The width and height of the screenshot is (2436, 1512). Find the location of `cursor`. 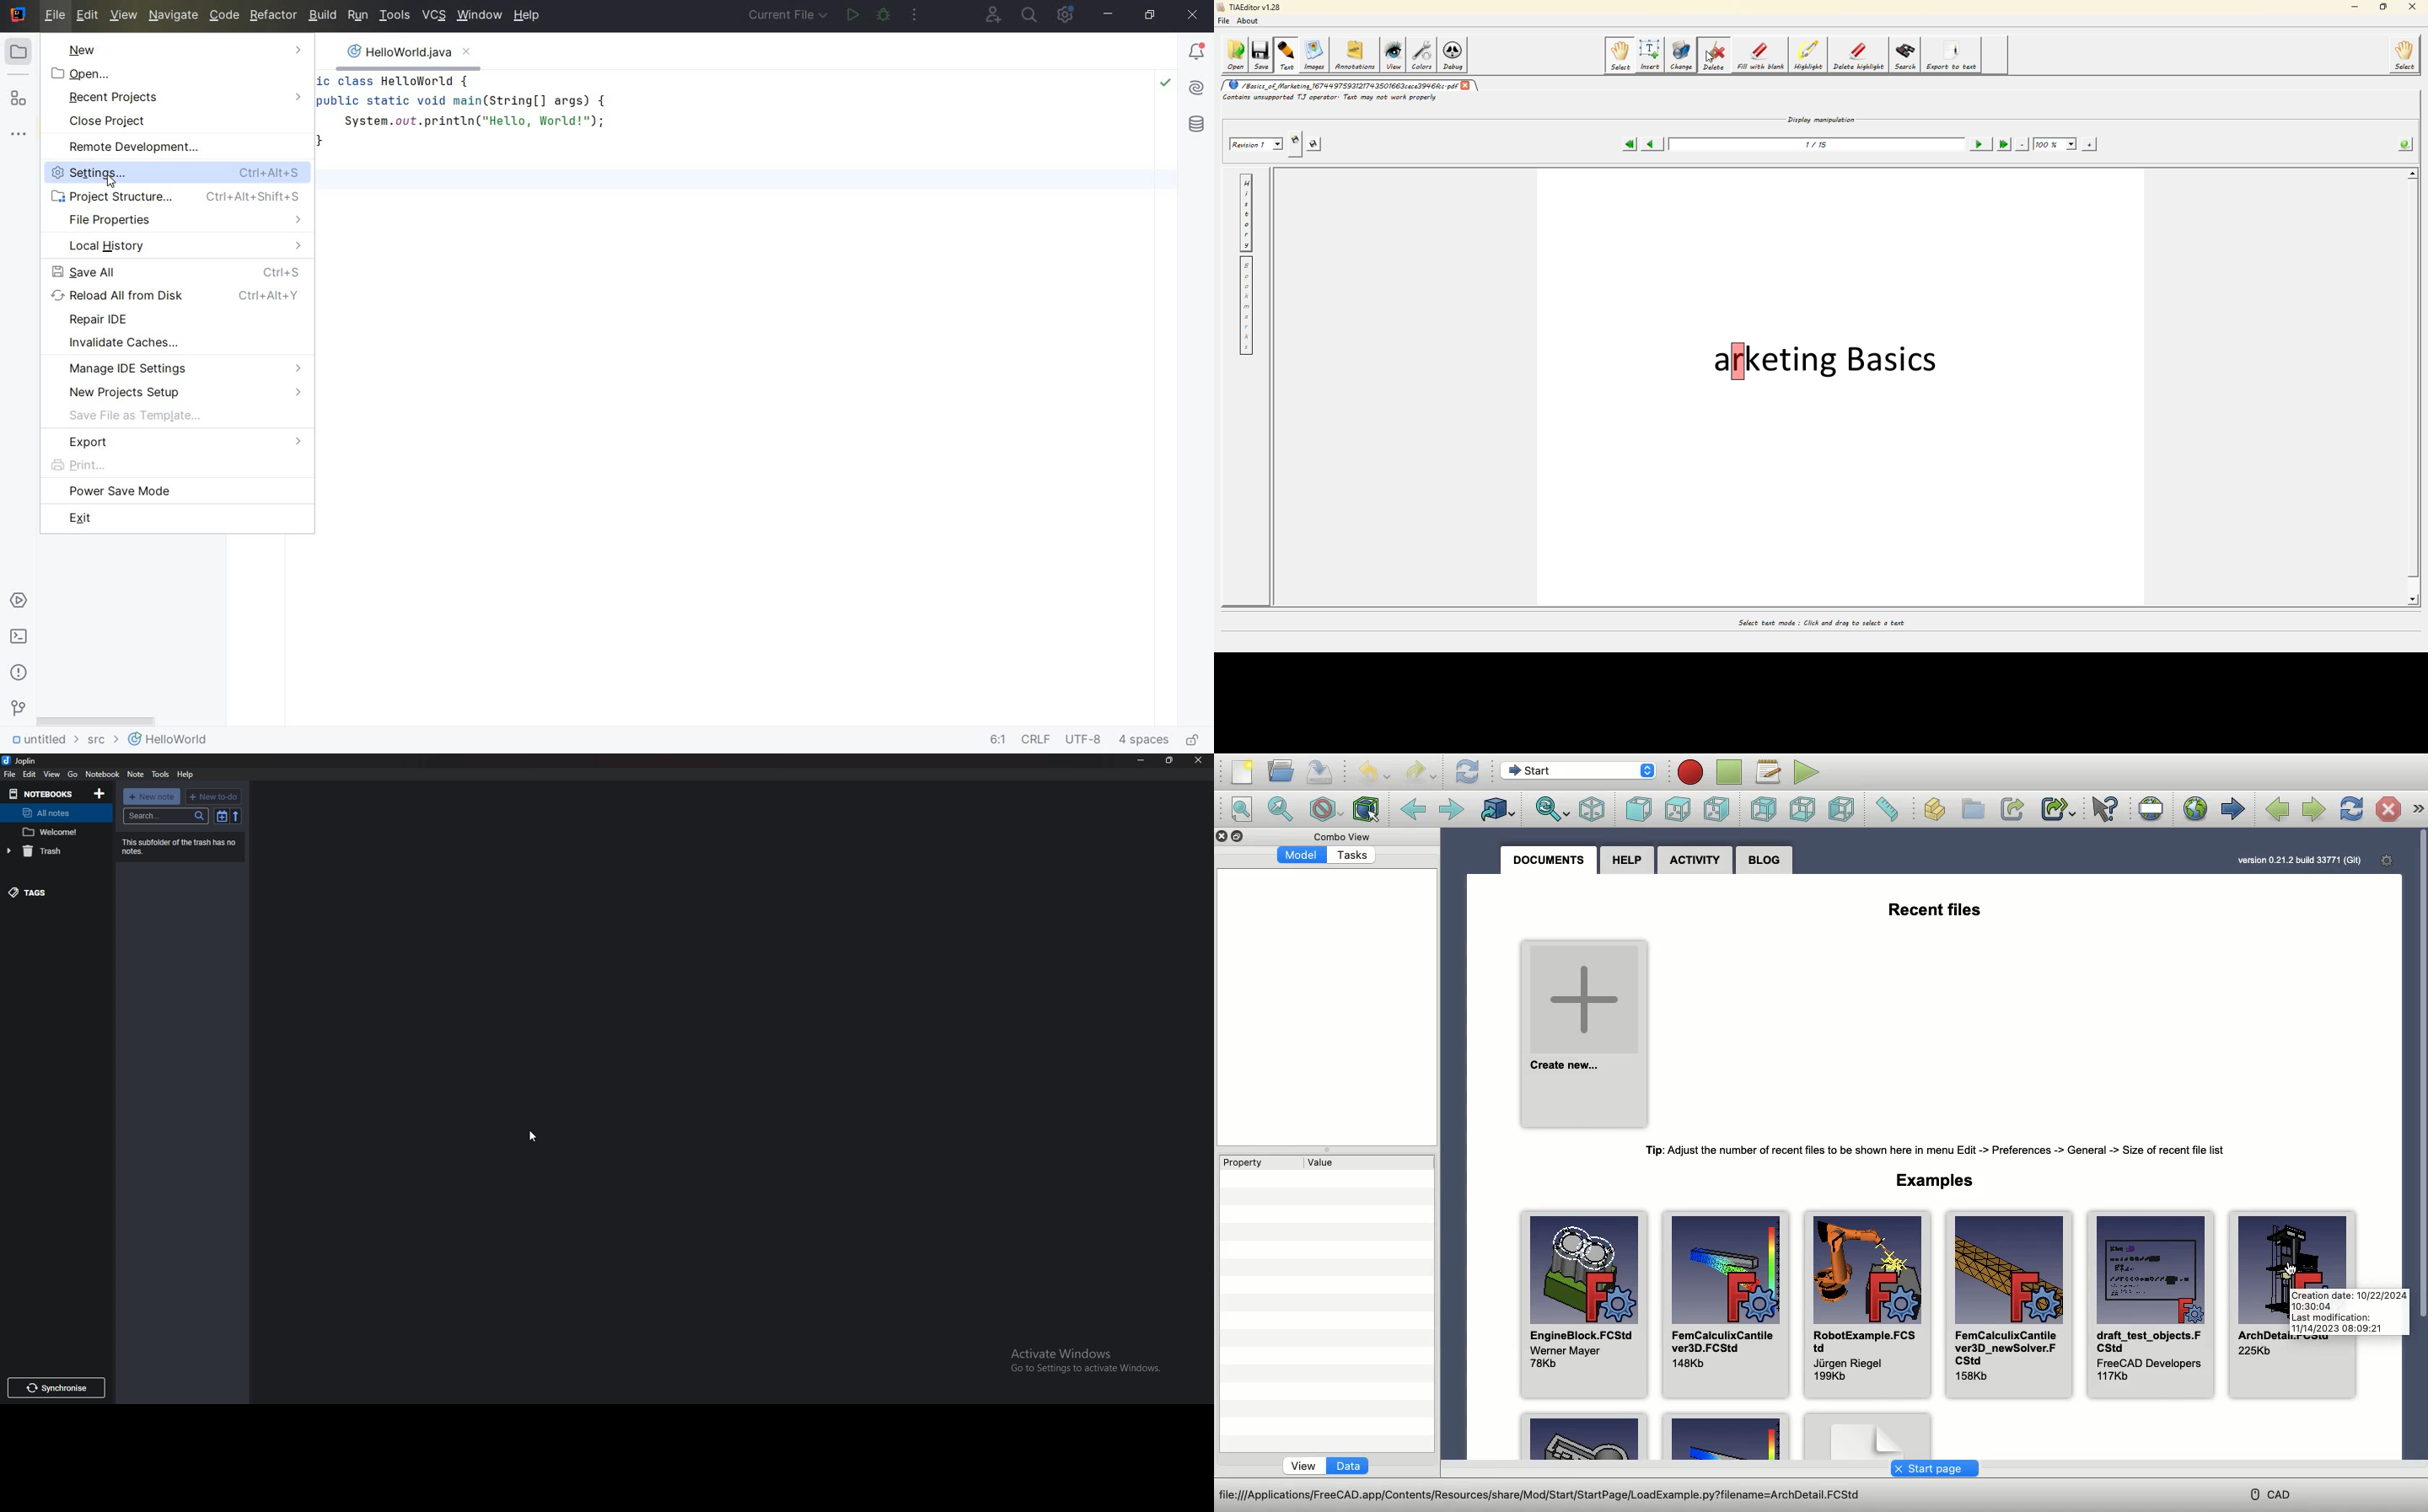

cursor is located at coordinates (2296, 1275).